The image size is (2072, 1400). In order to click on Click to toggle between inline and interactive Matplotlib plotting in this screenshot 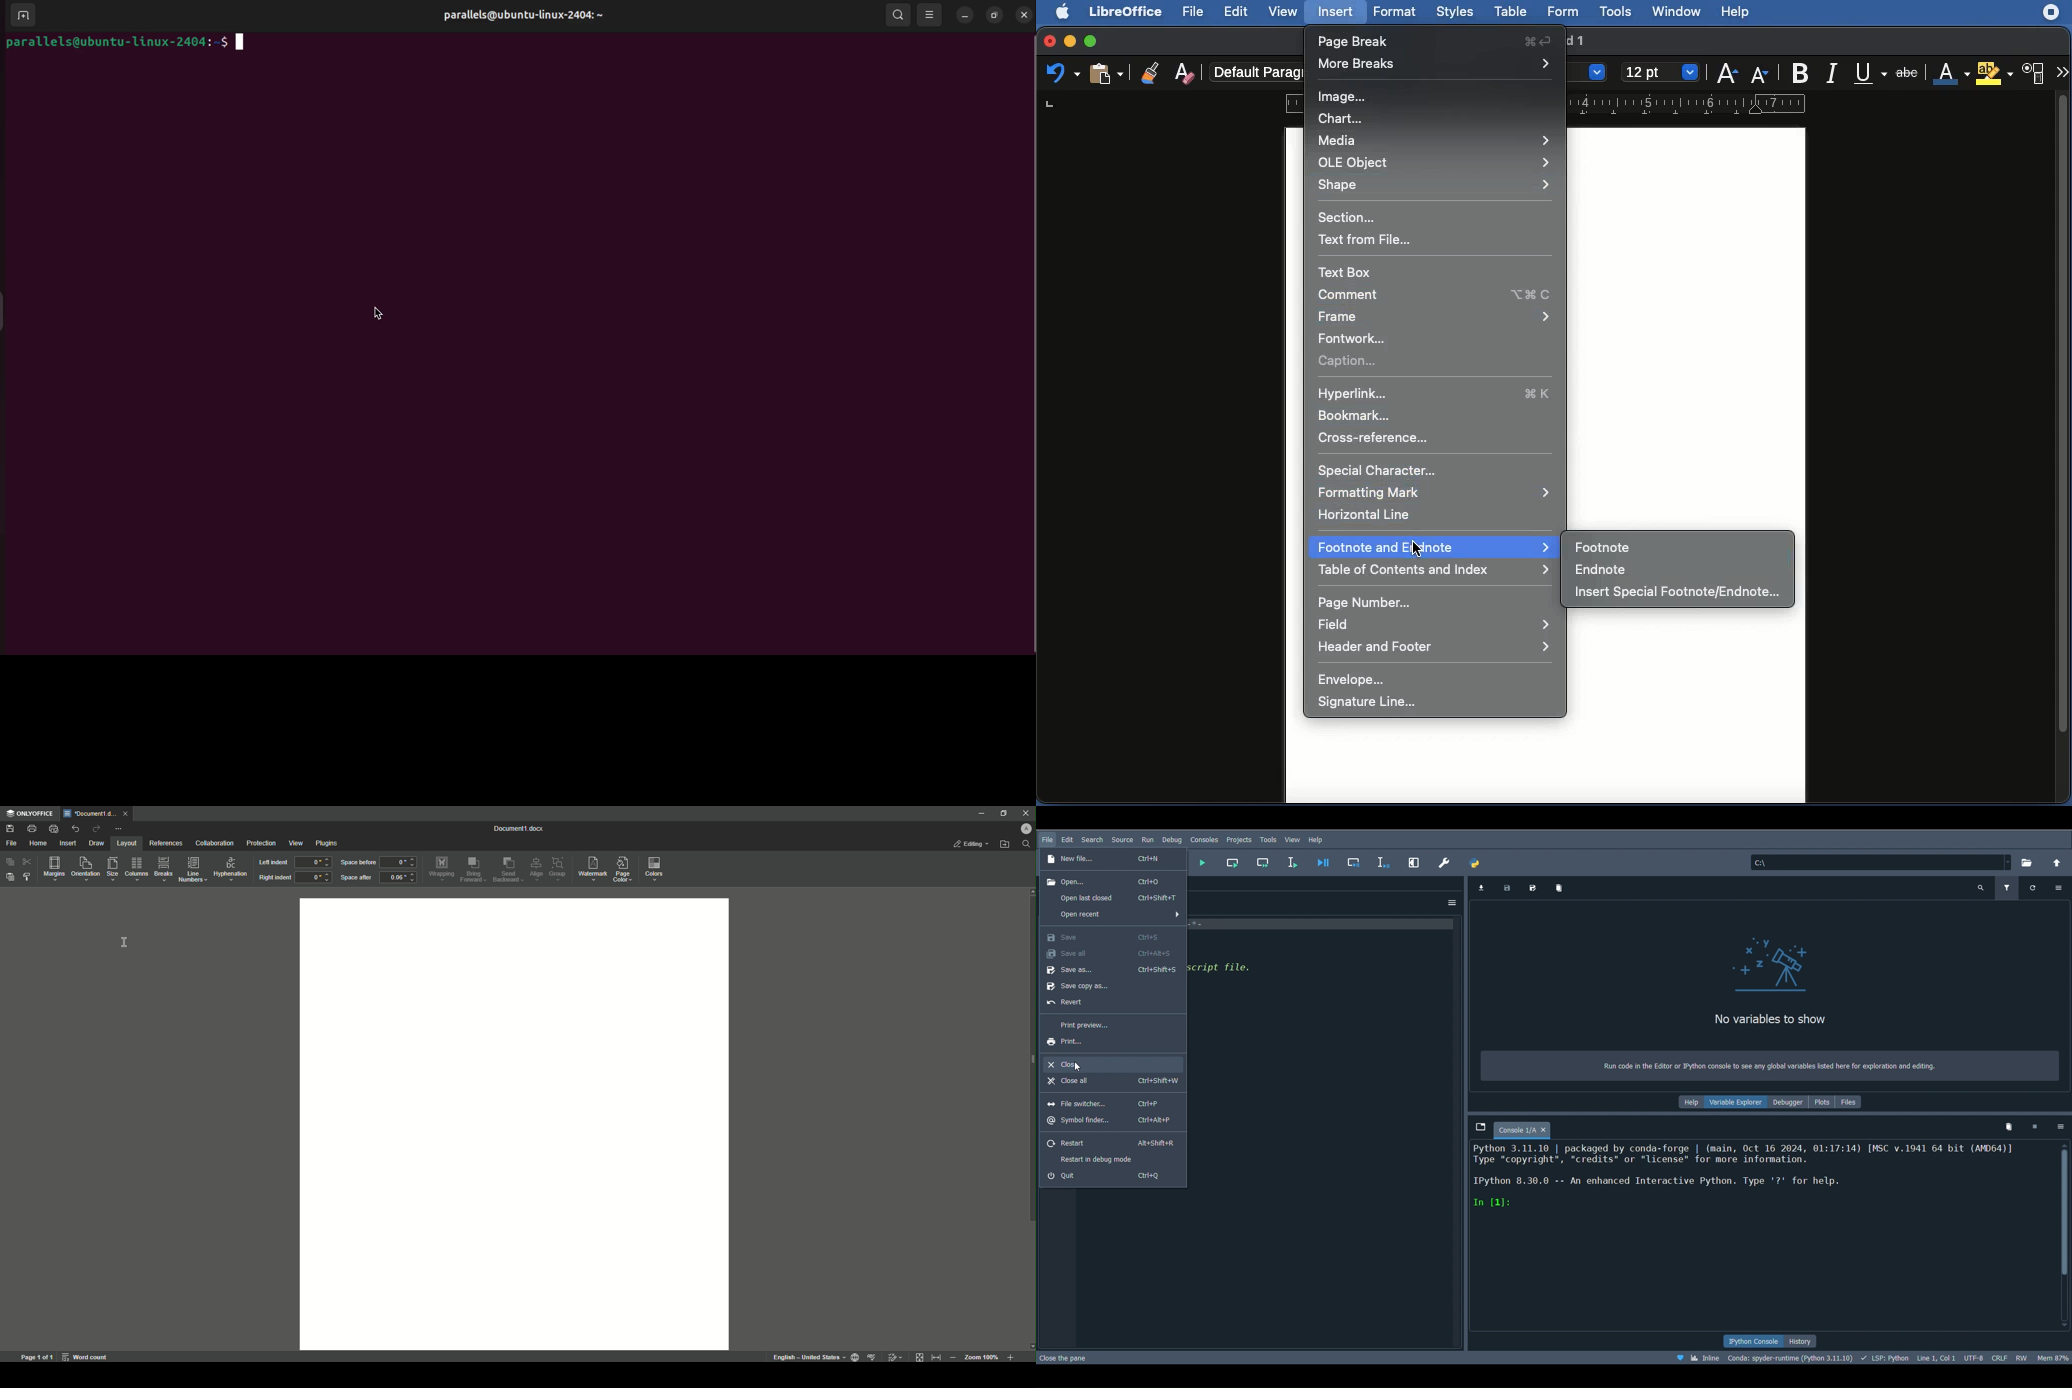, I will do `click(1700, 1359)`.